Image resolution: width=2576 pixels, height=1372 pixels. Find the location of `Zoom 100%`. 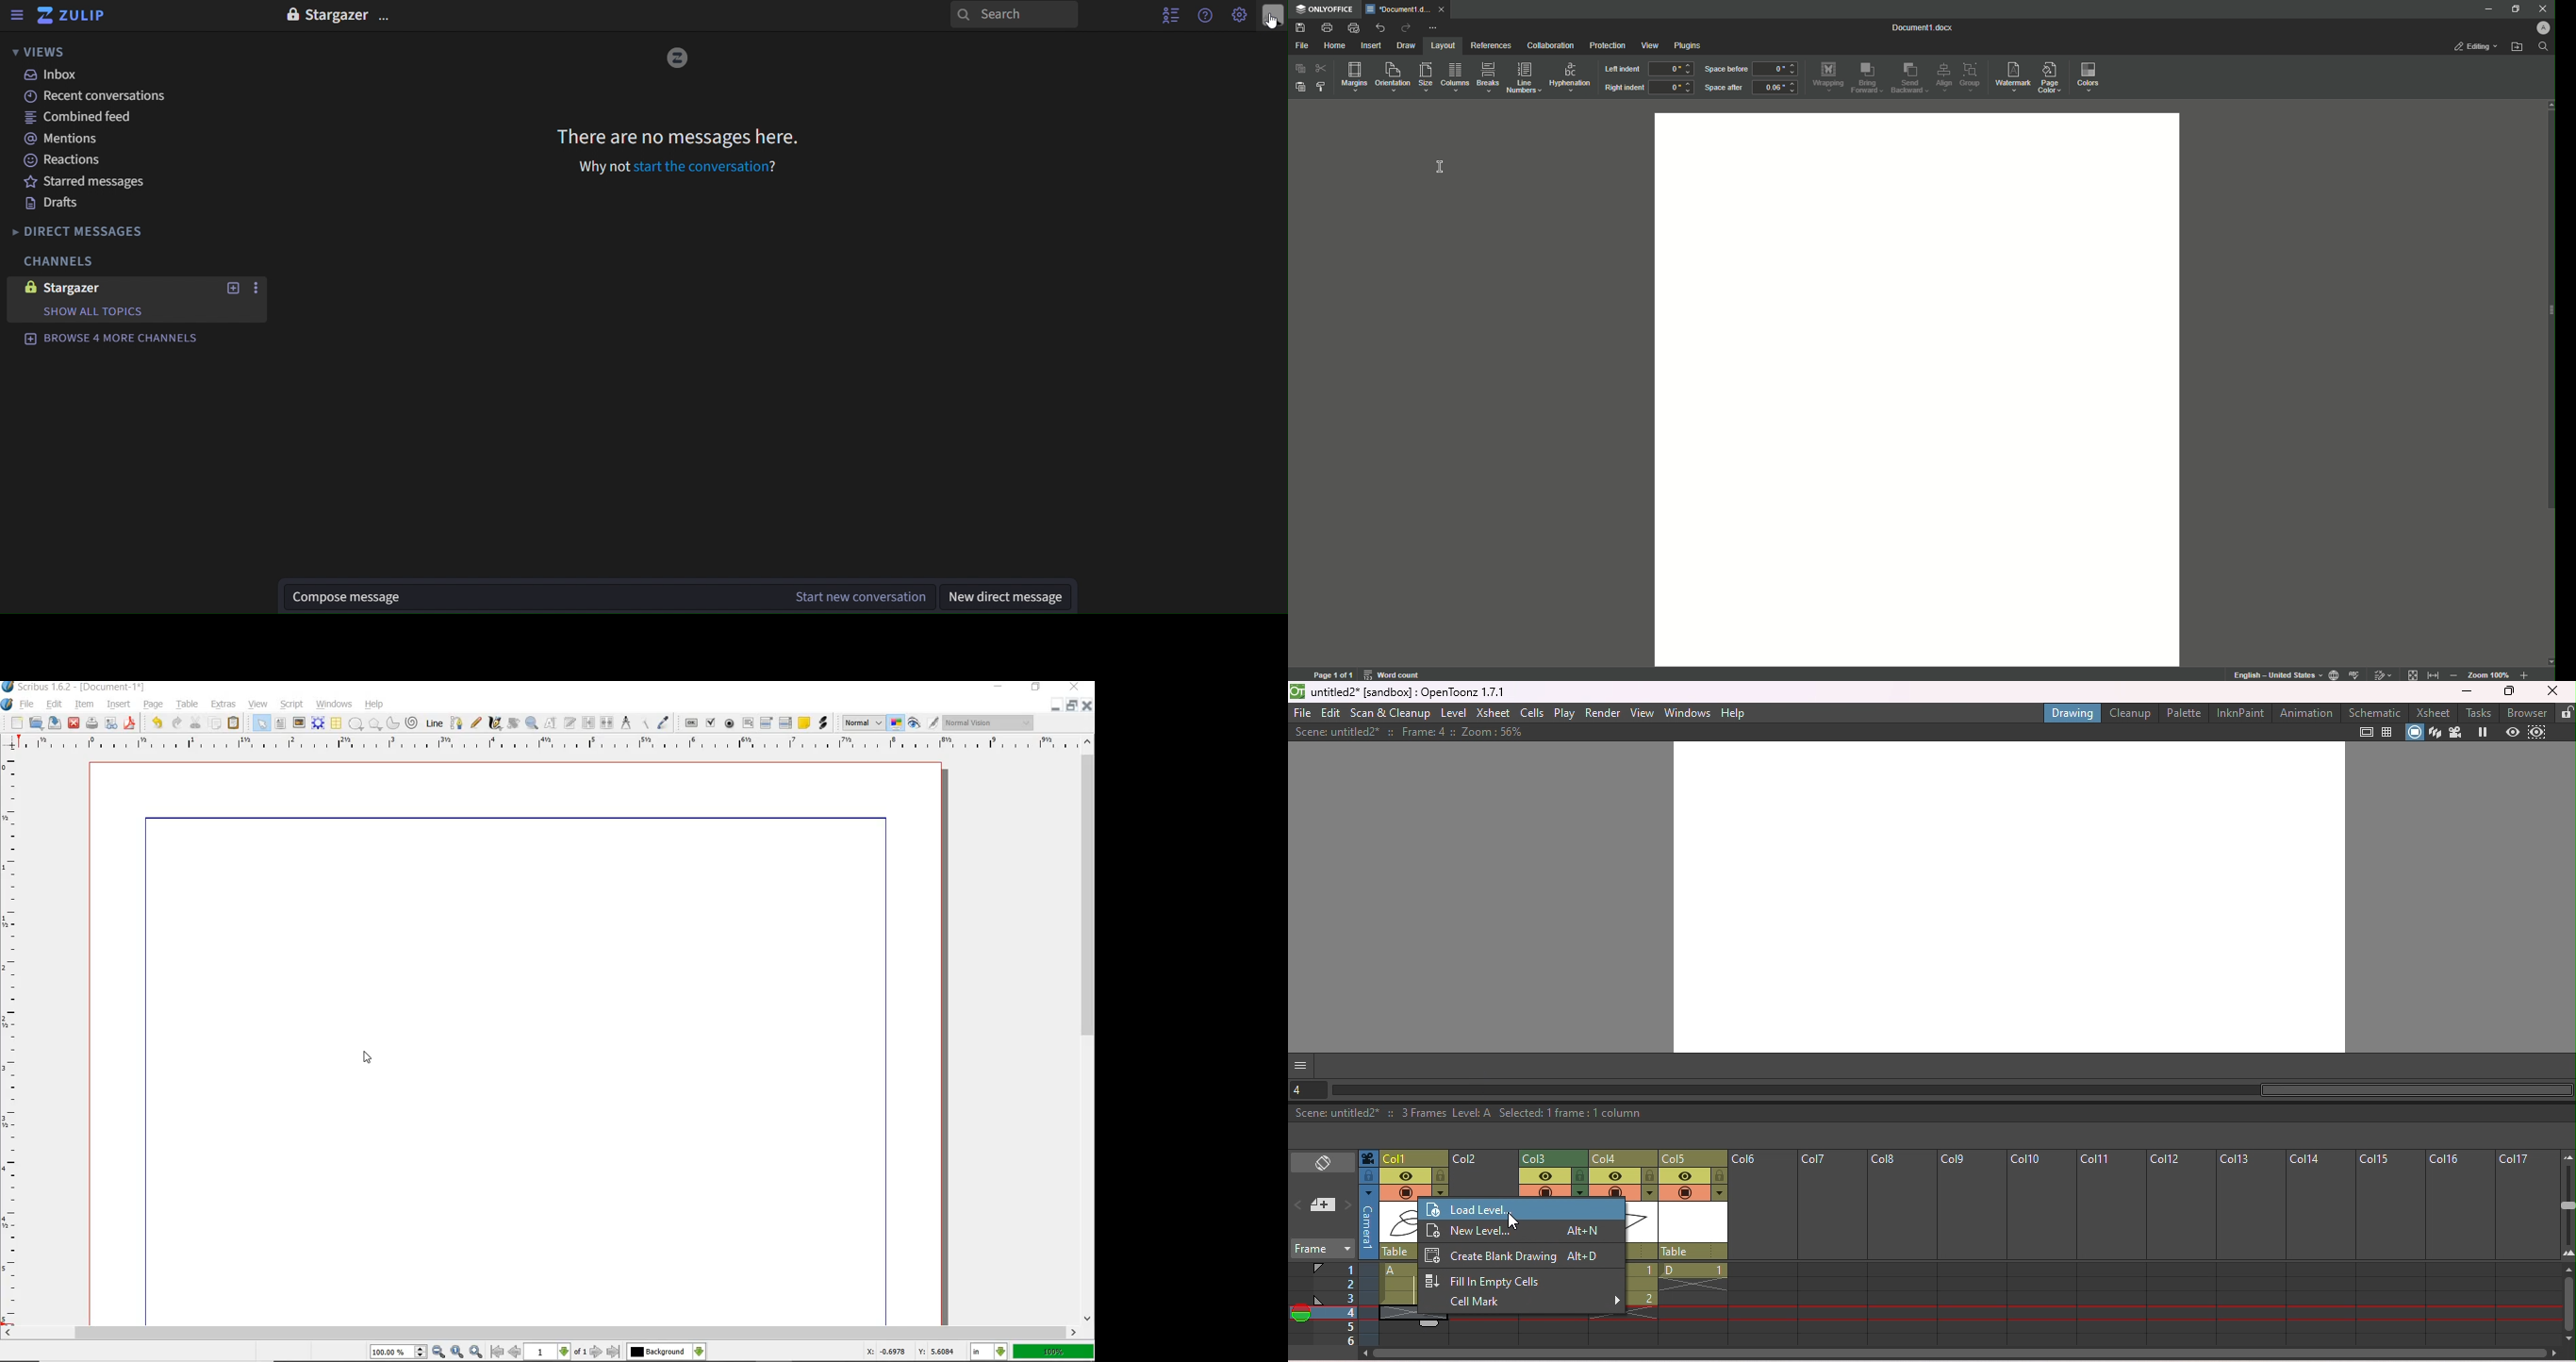

Zoom 100% is located at coordinates (2488, 674).